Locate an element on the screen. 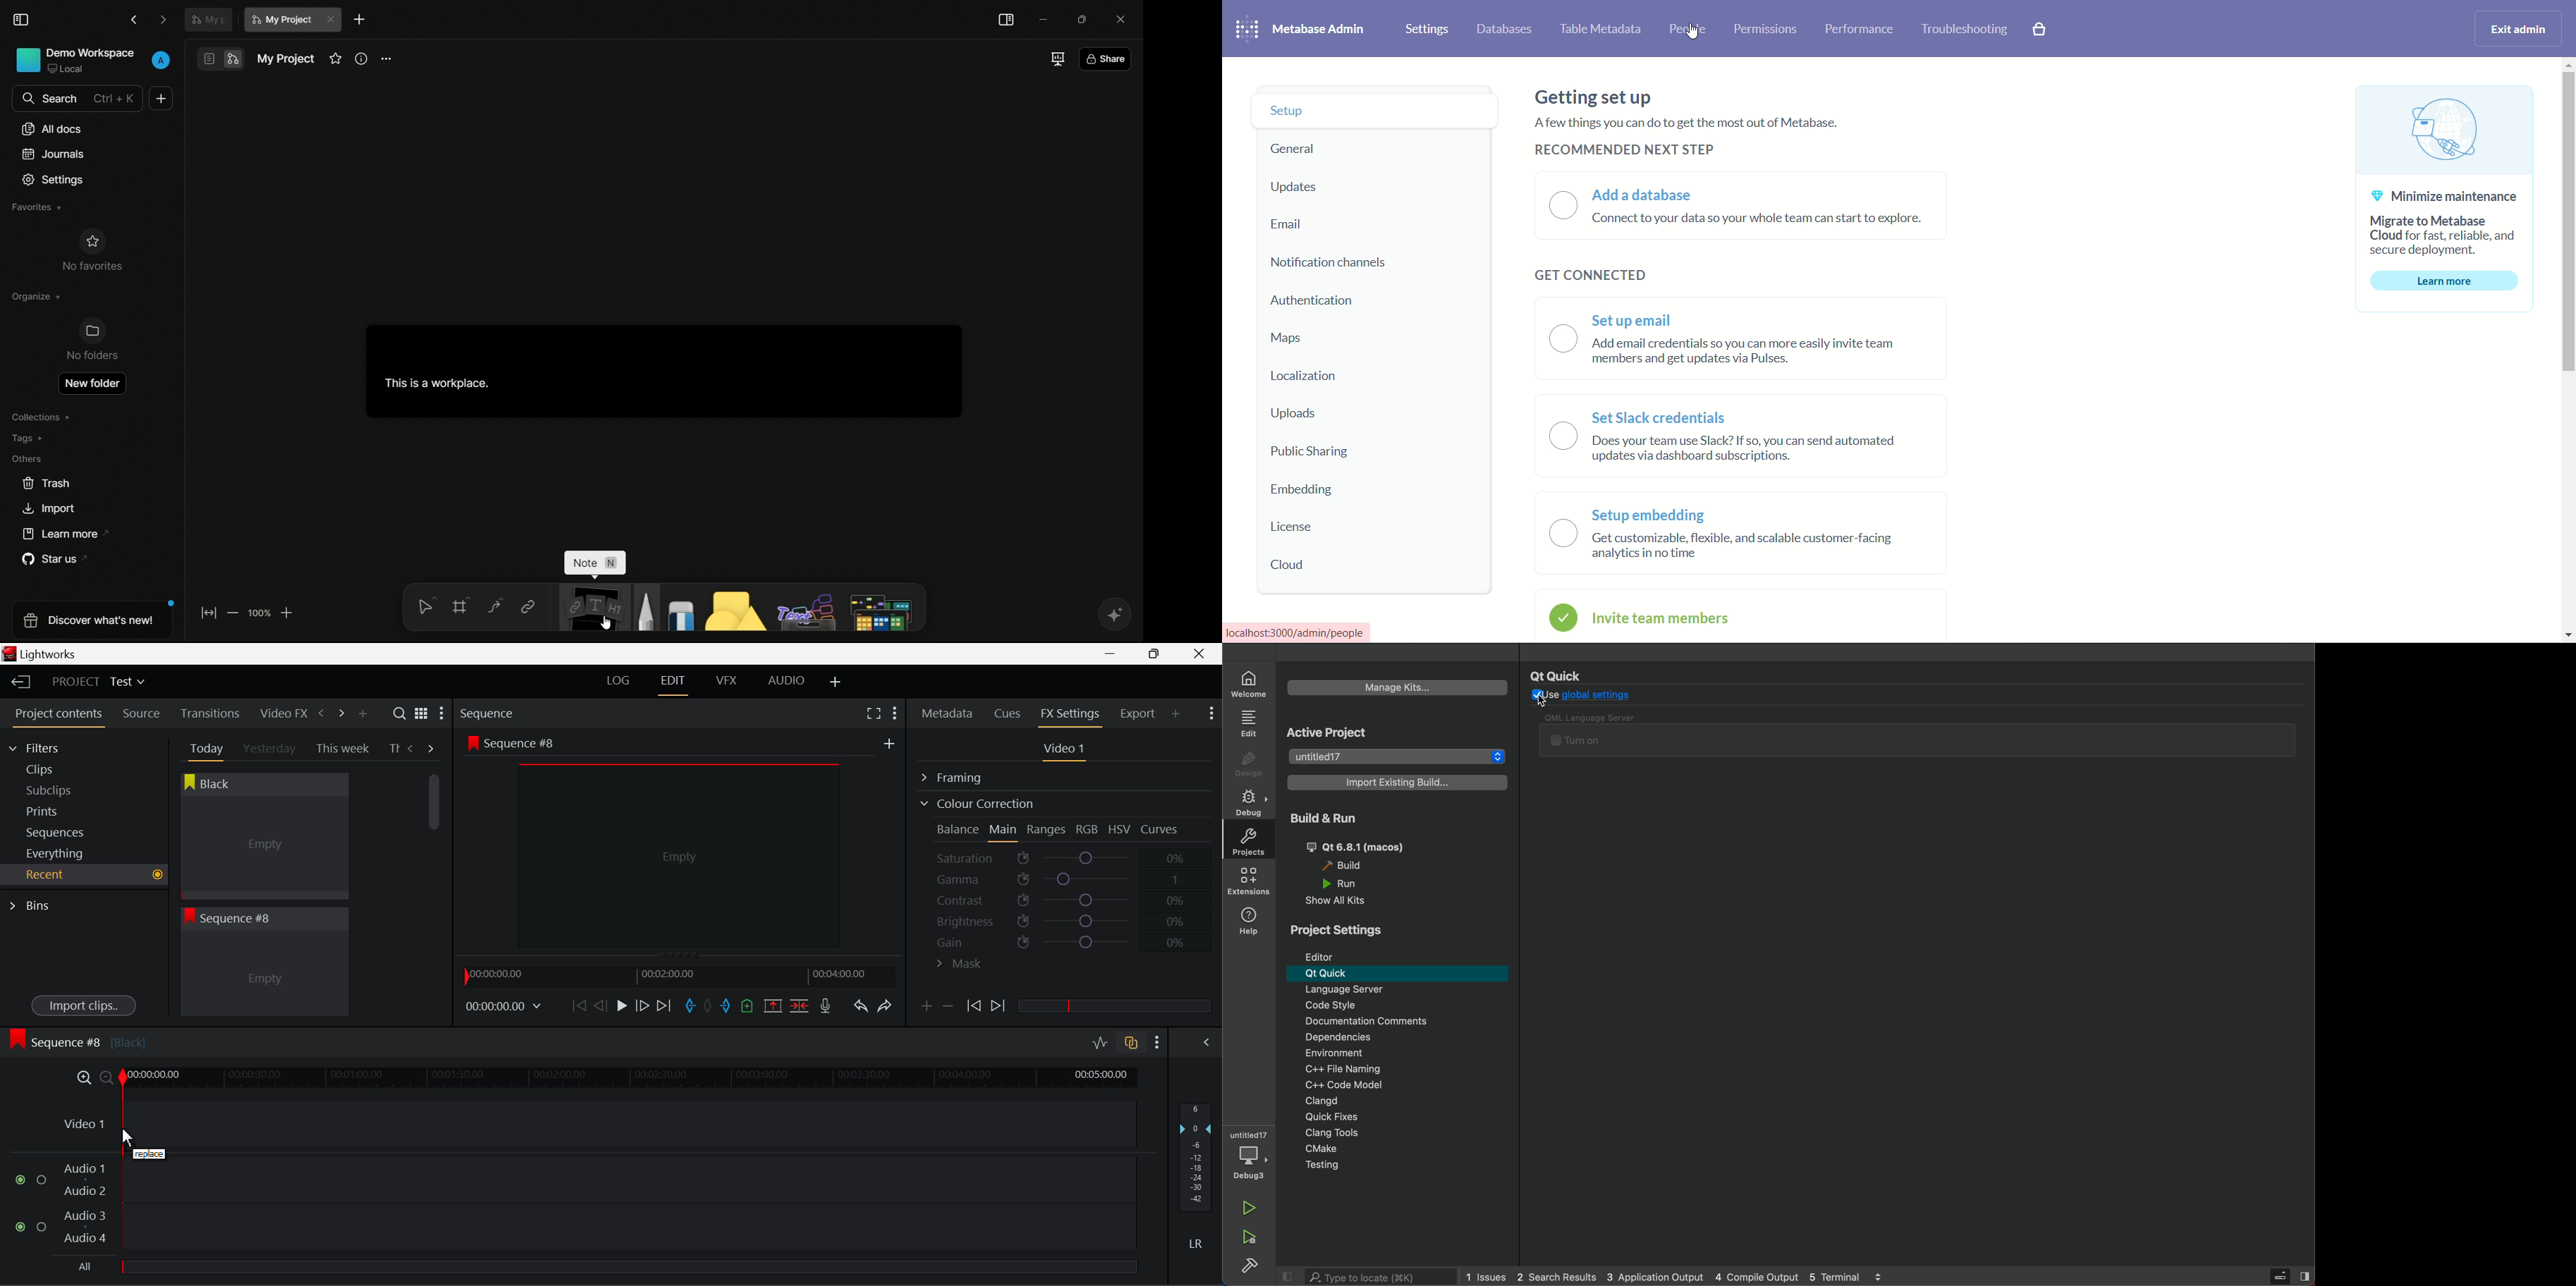  people is located at coordinates (1688, 29).